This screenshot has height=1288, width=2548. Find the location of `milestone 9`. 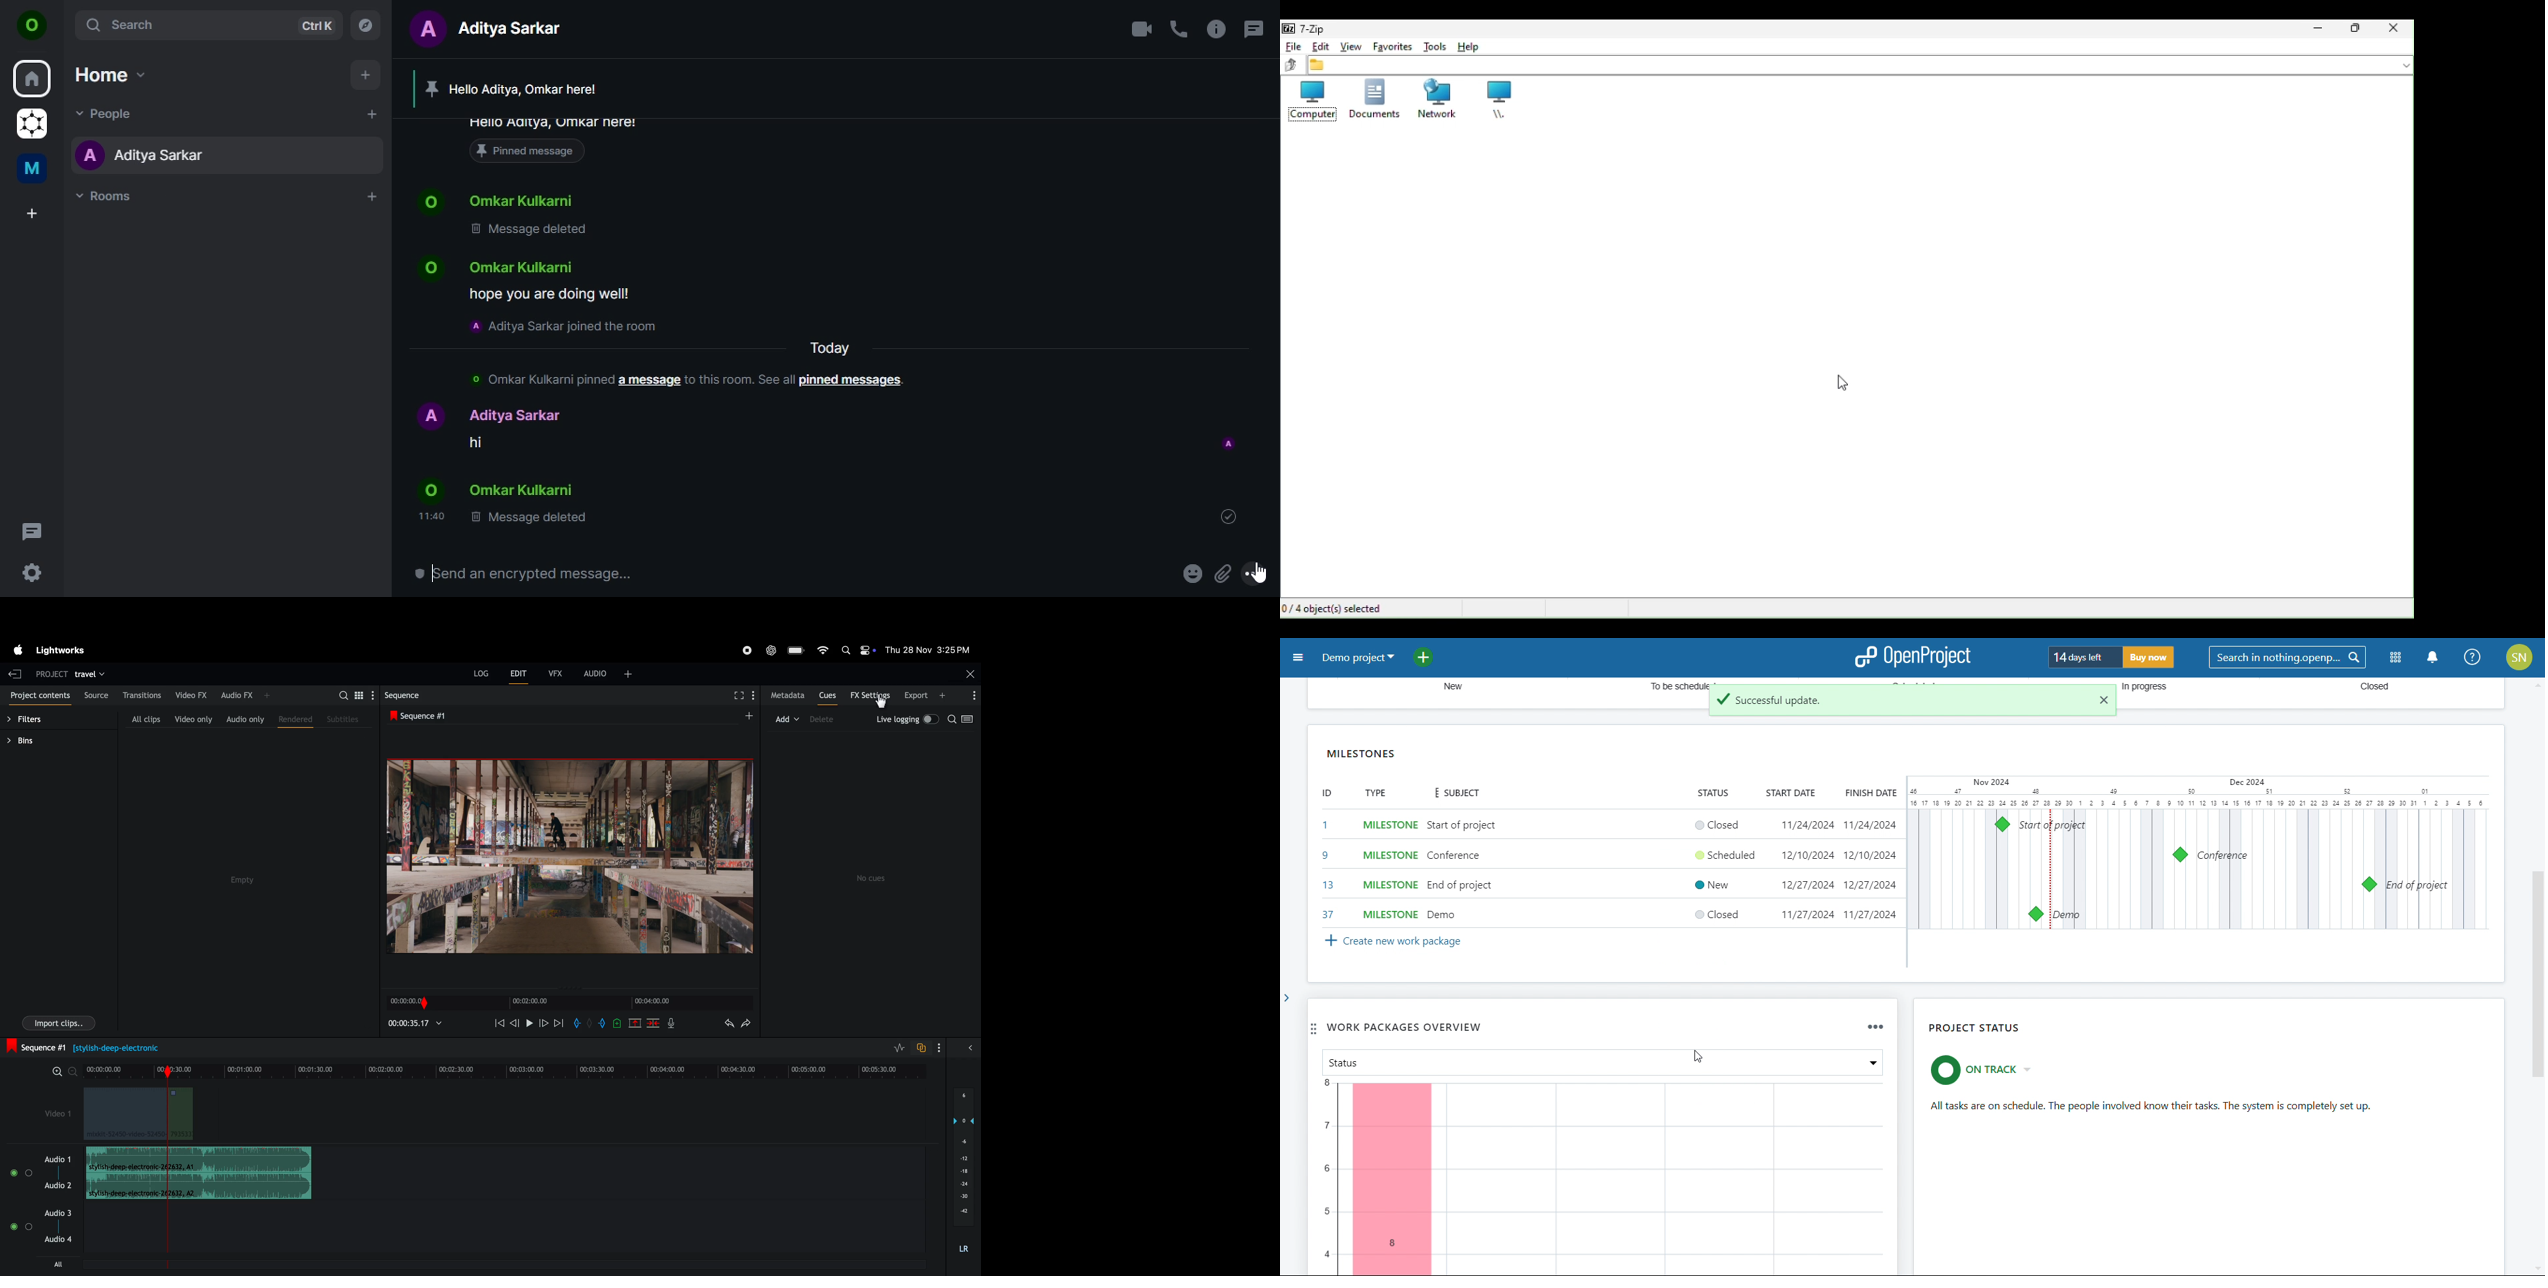

milestone 9 is located at coordinates (2181, 855).